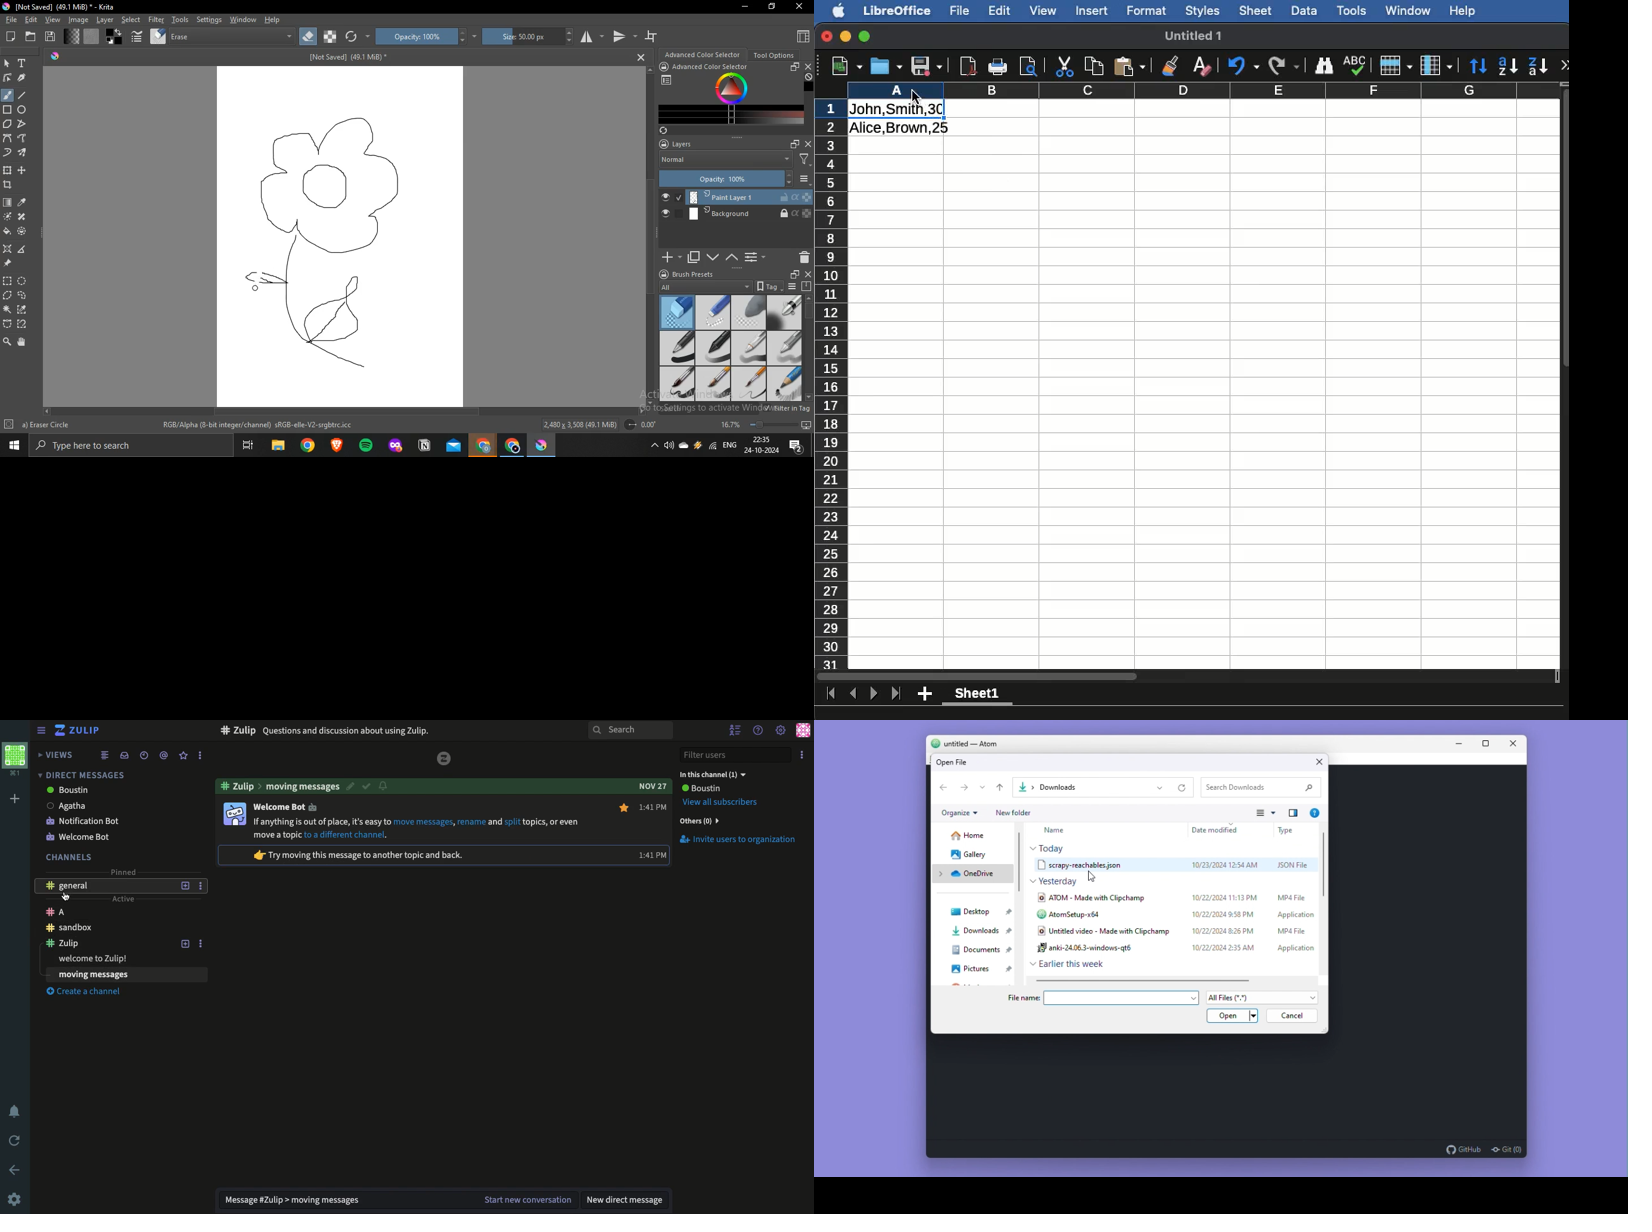 The height and width of the screenshot is (1232, 1652). I want to click on Options, so click(805, 179).